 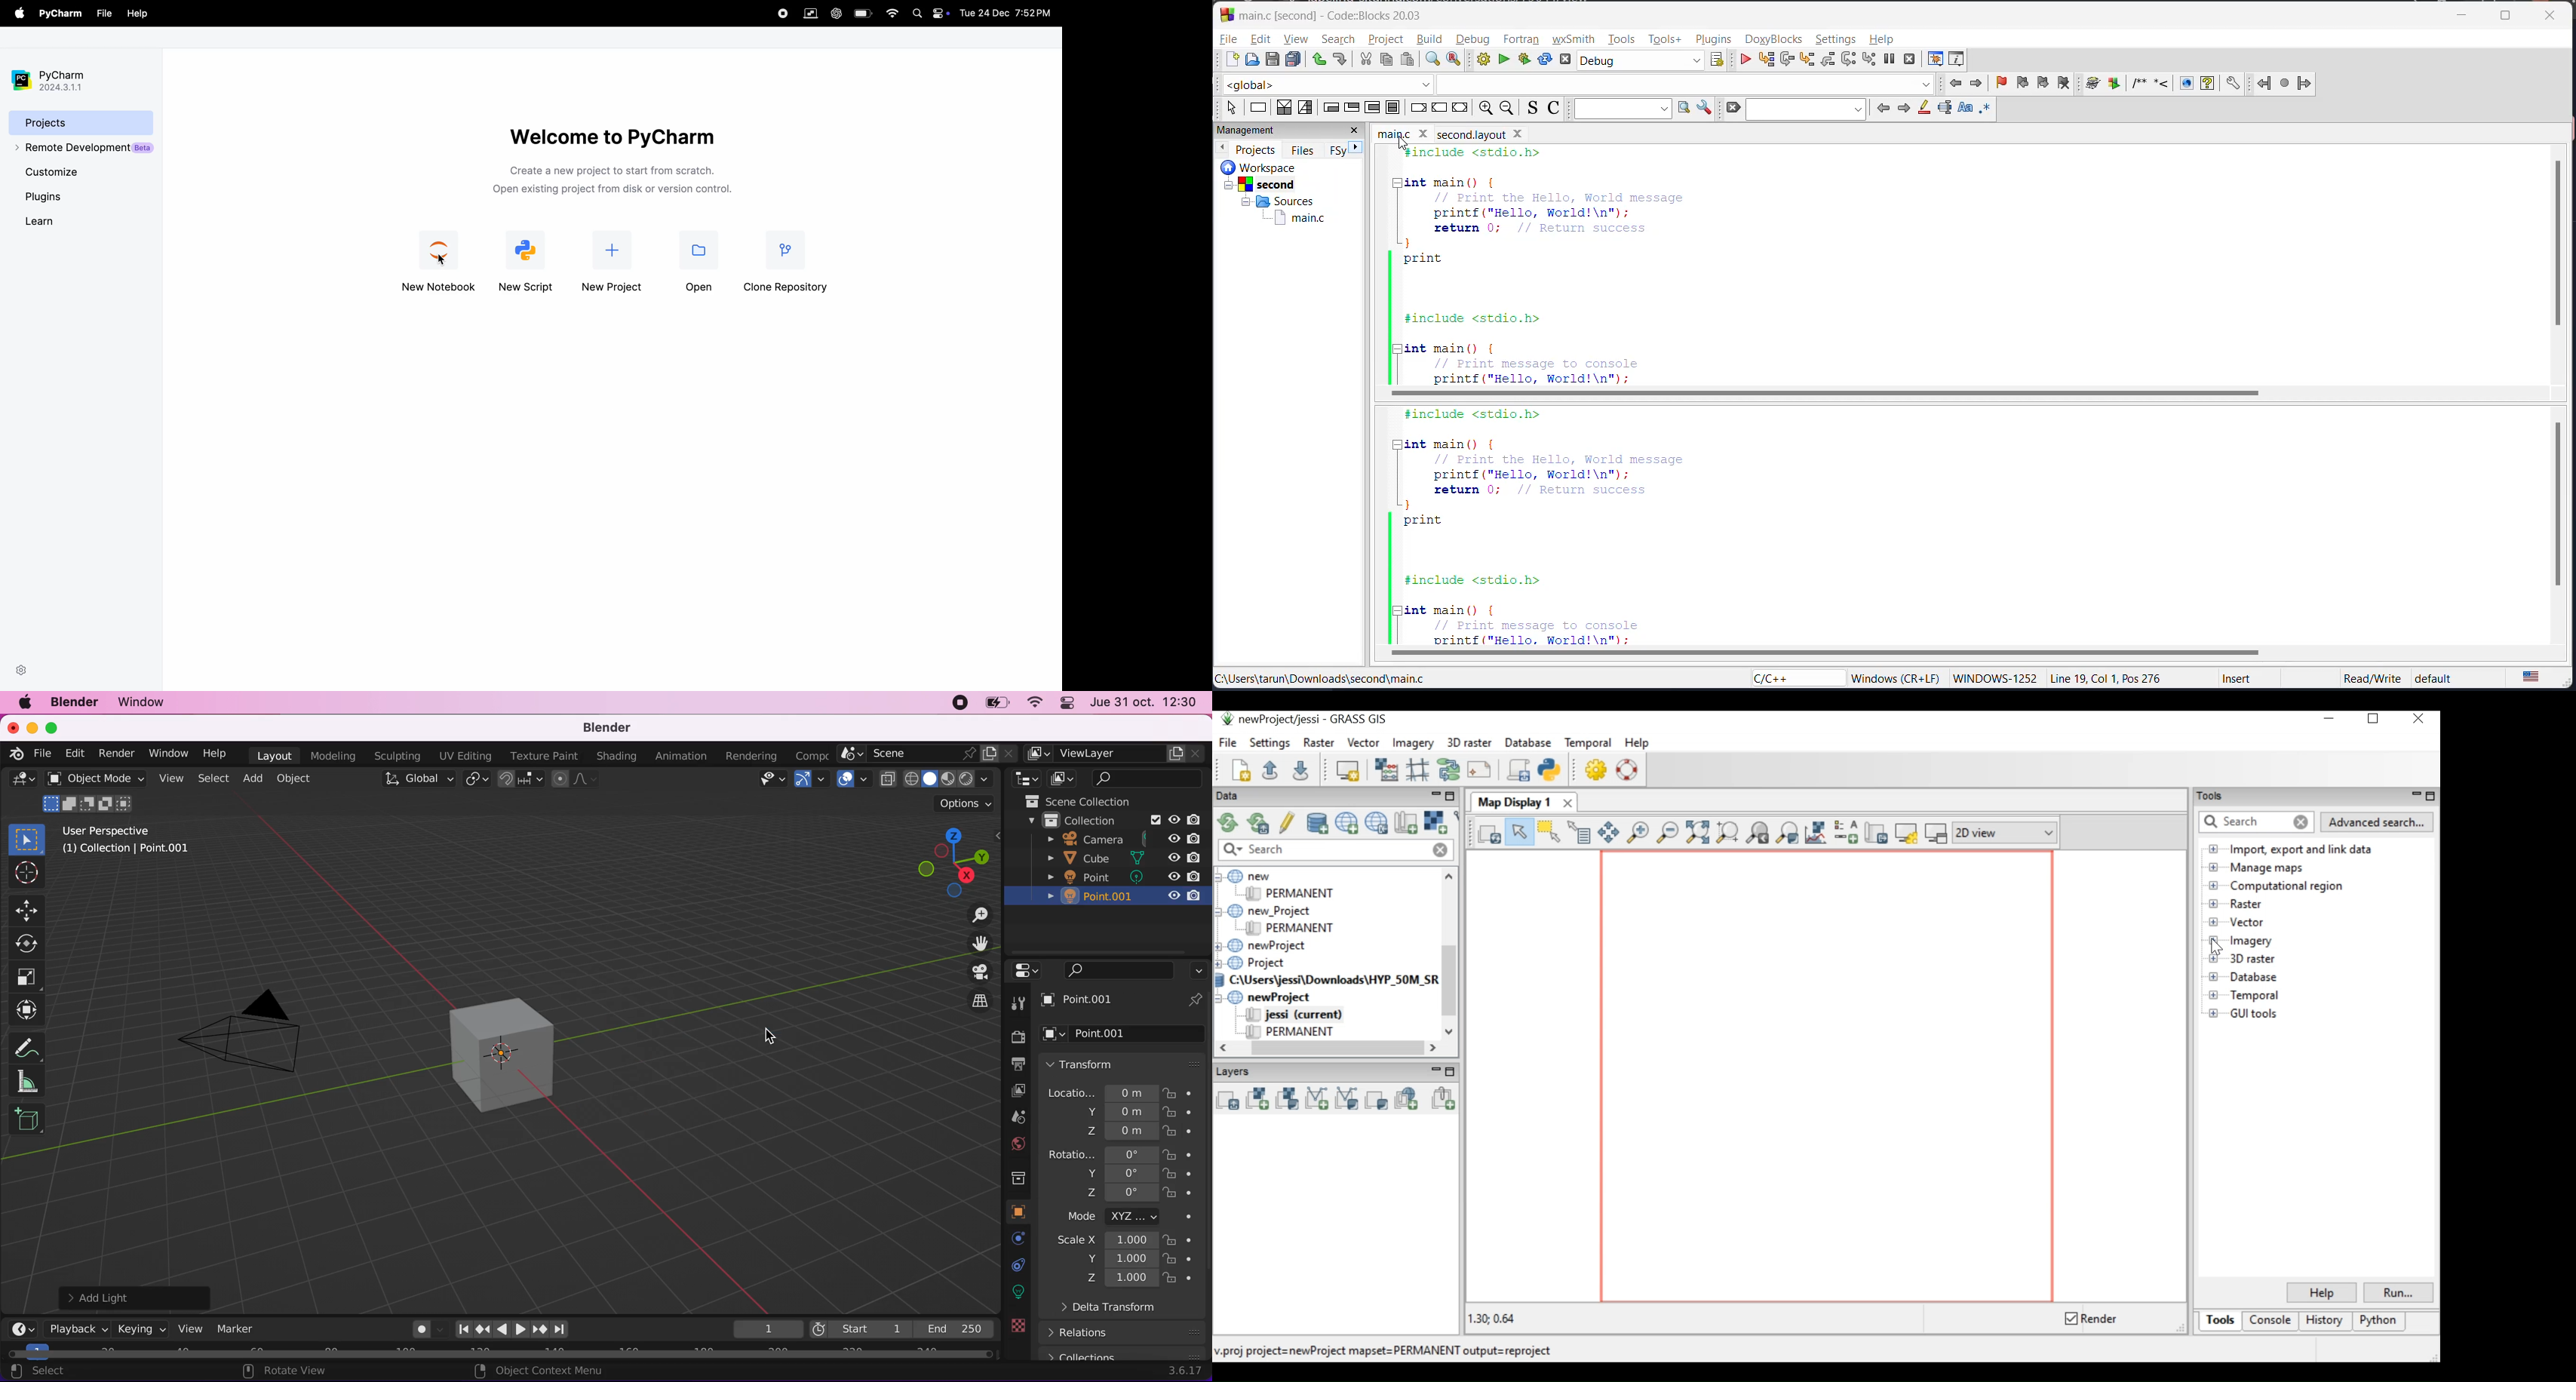 I want to click on undo, so click(x=1316, y=60).